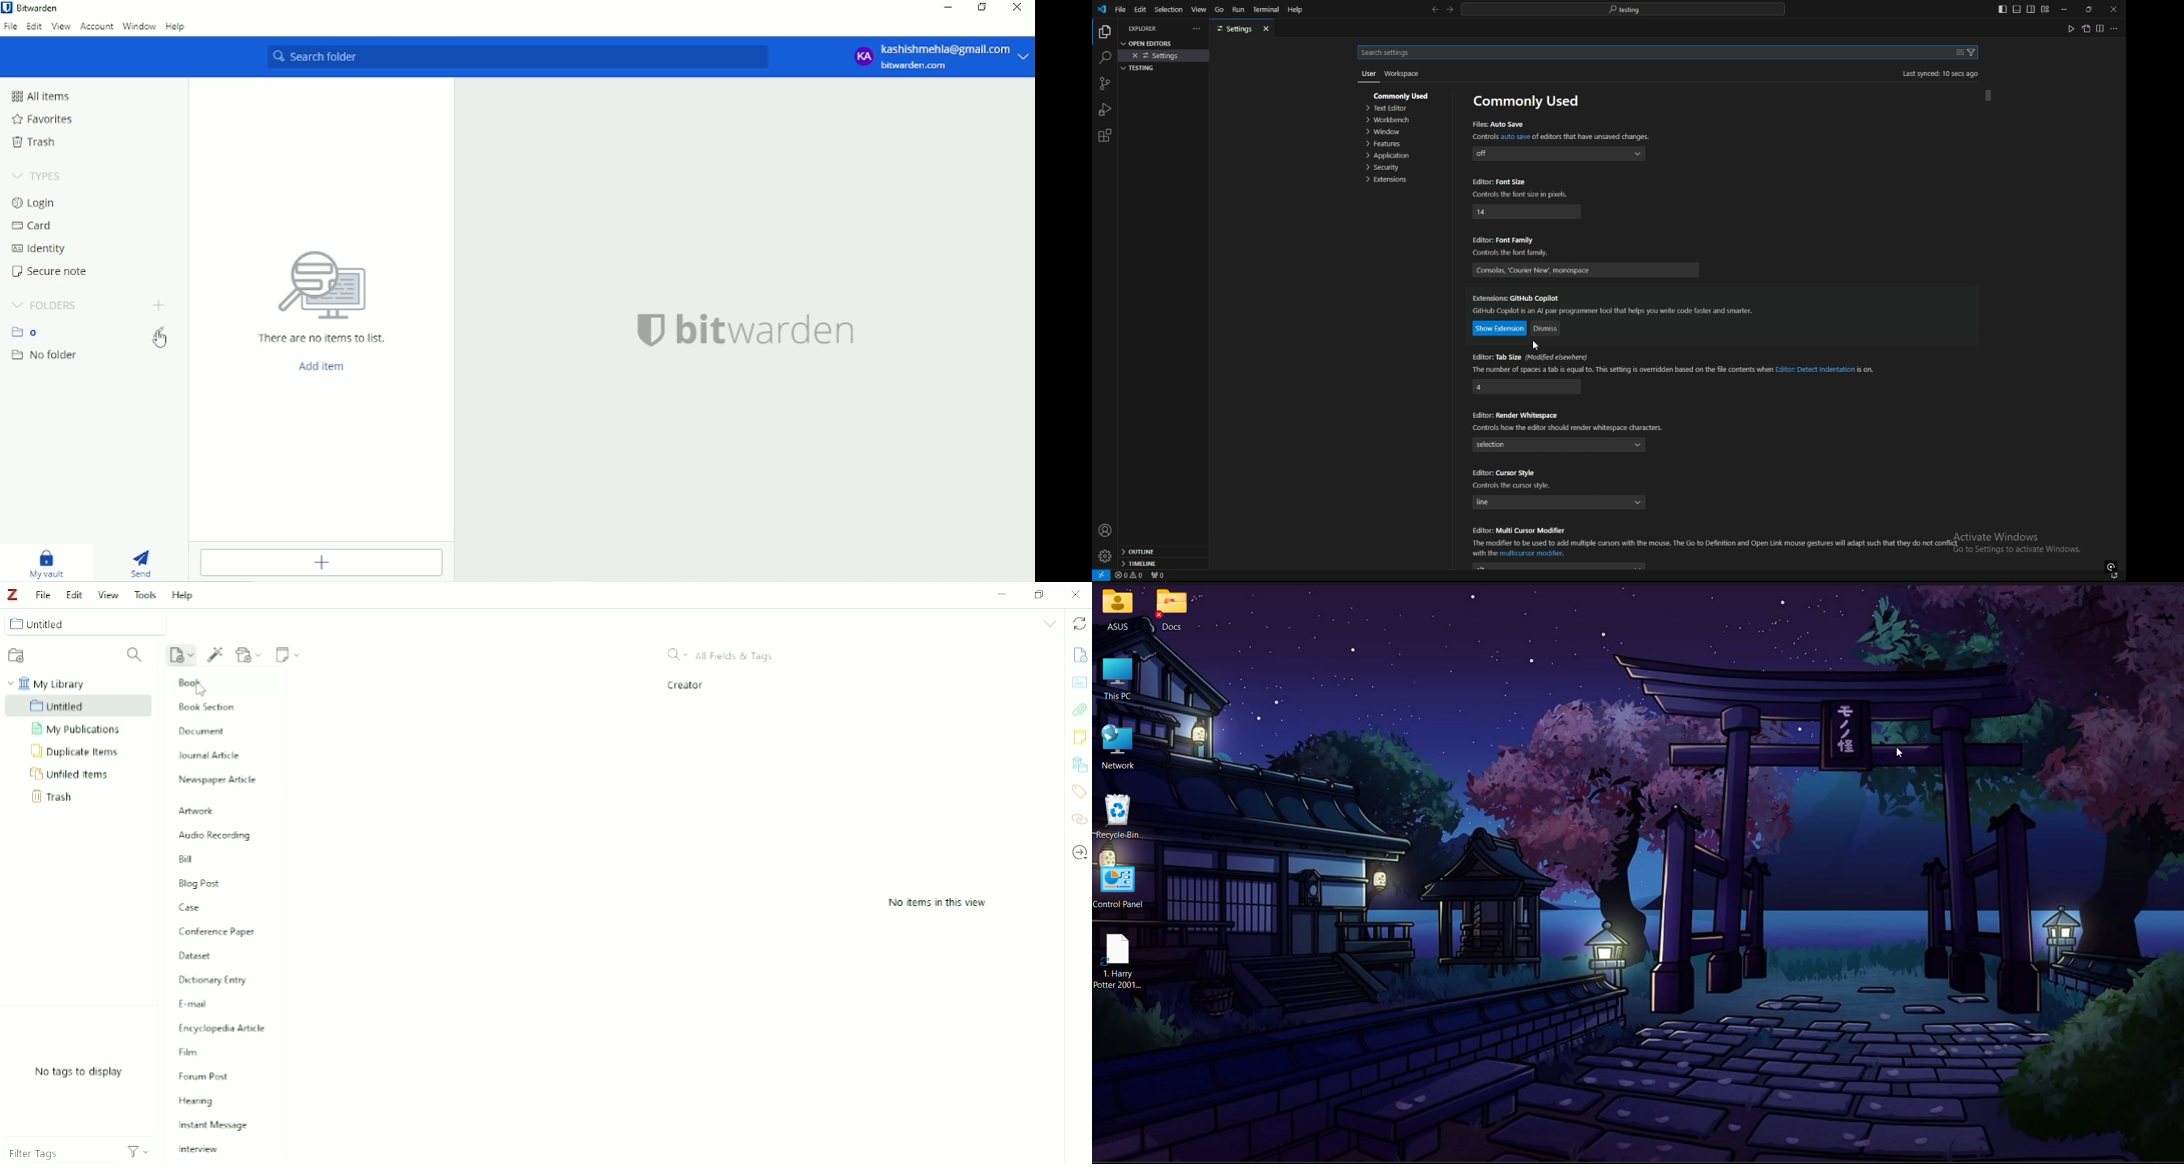 This screenshot has width=2184, height=1176. I want to click on No items in this view, so click(937, 903).